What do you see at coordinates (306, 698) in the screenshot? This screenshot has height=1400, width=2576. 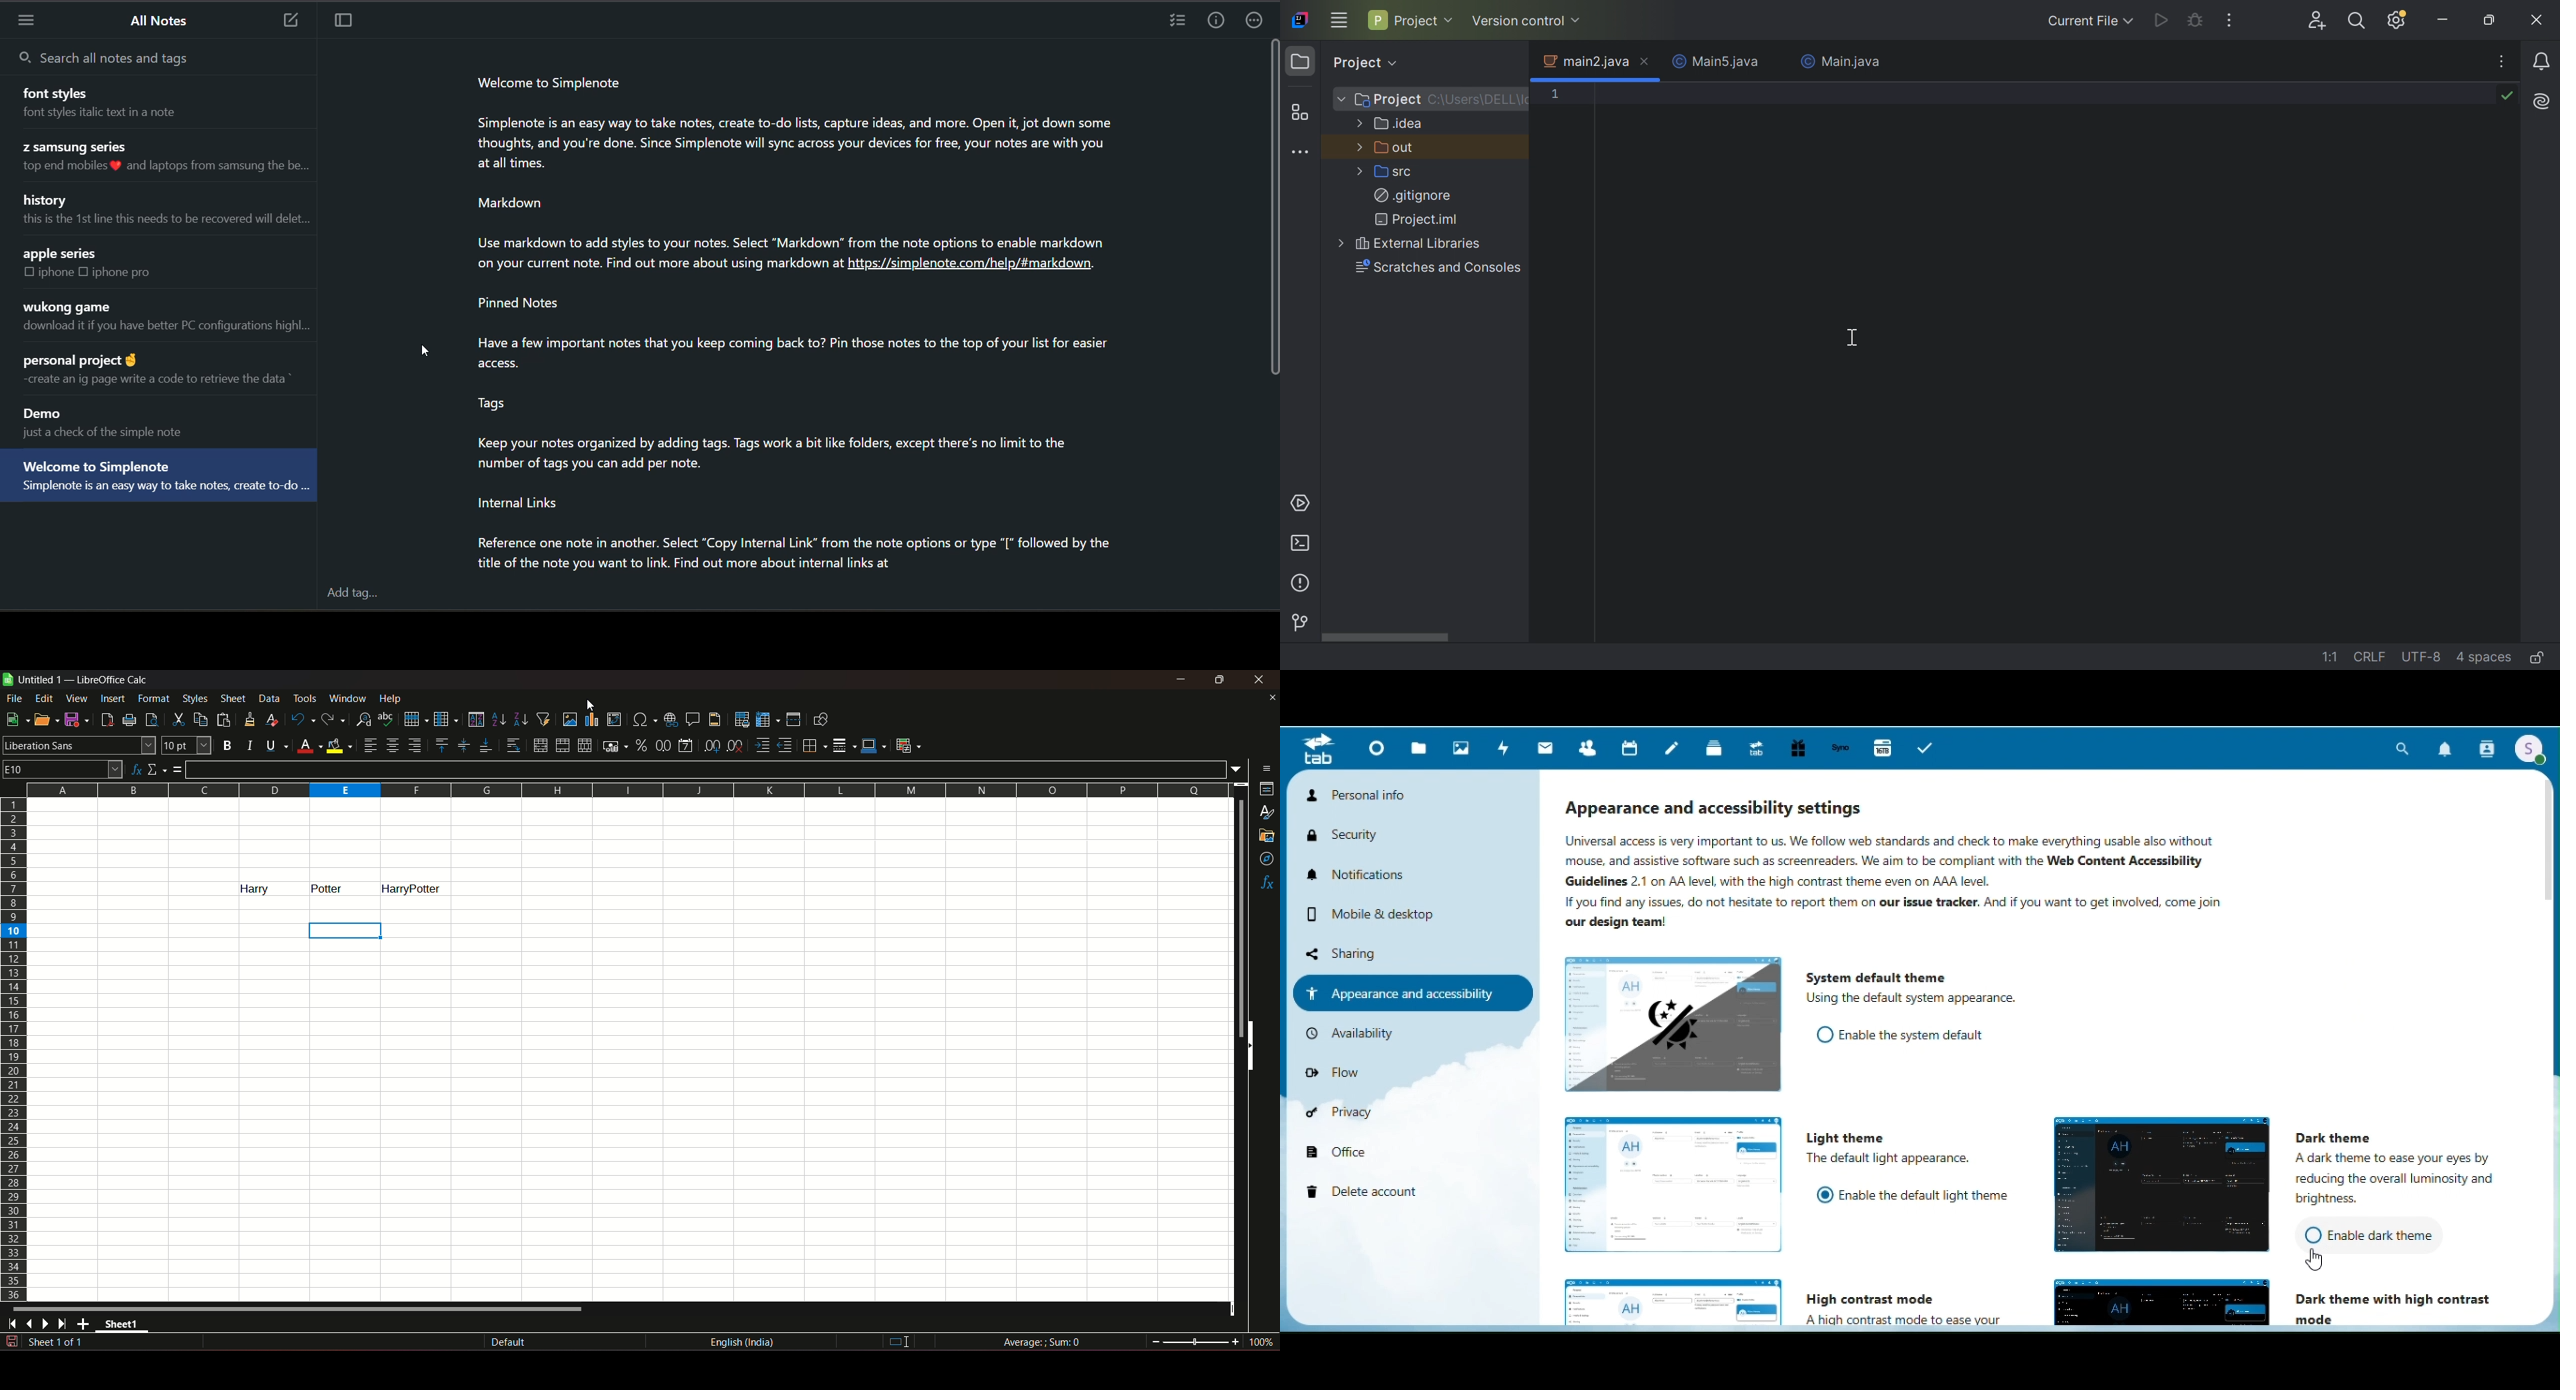 I see `tools` at bounding box center [306, 698].